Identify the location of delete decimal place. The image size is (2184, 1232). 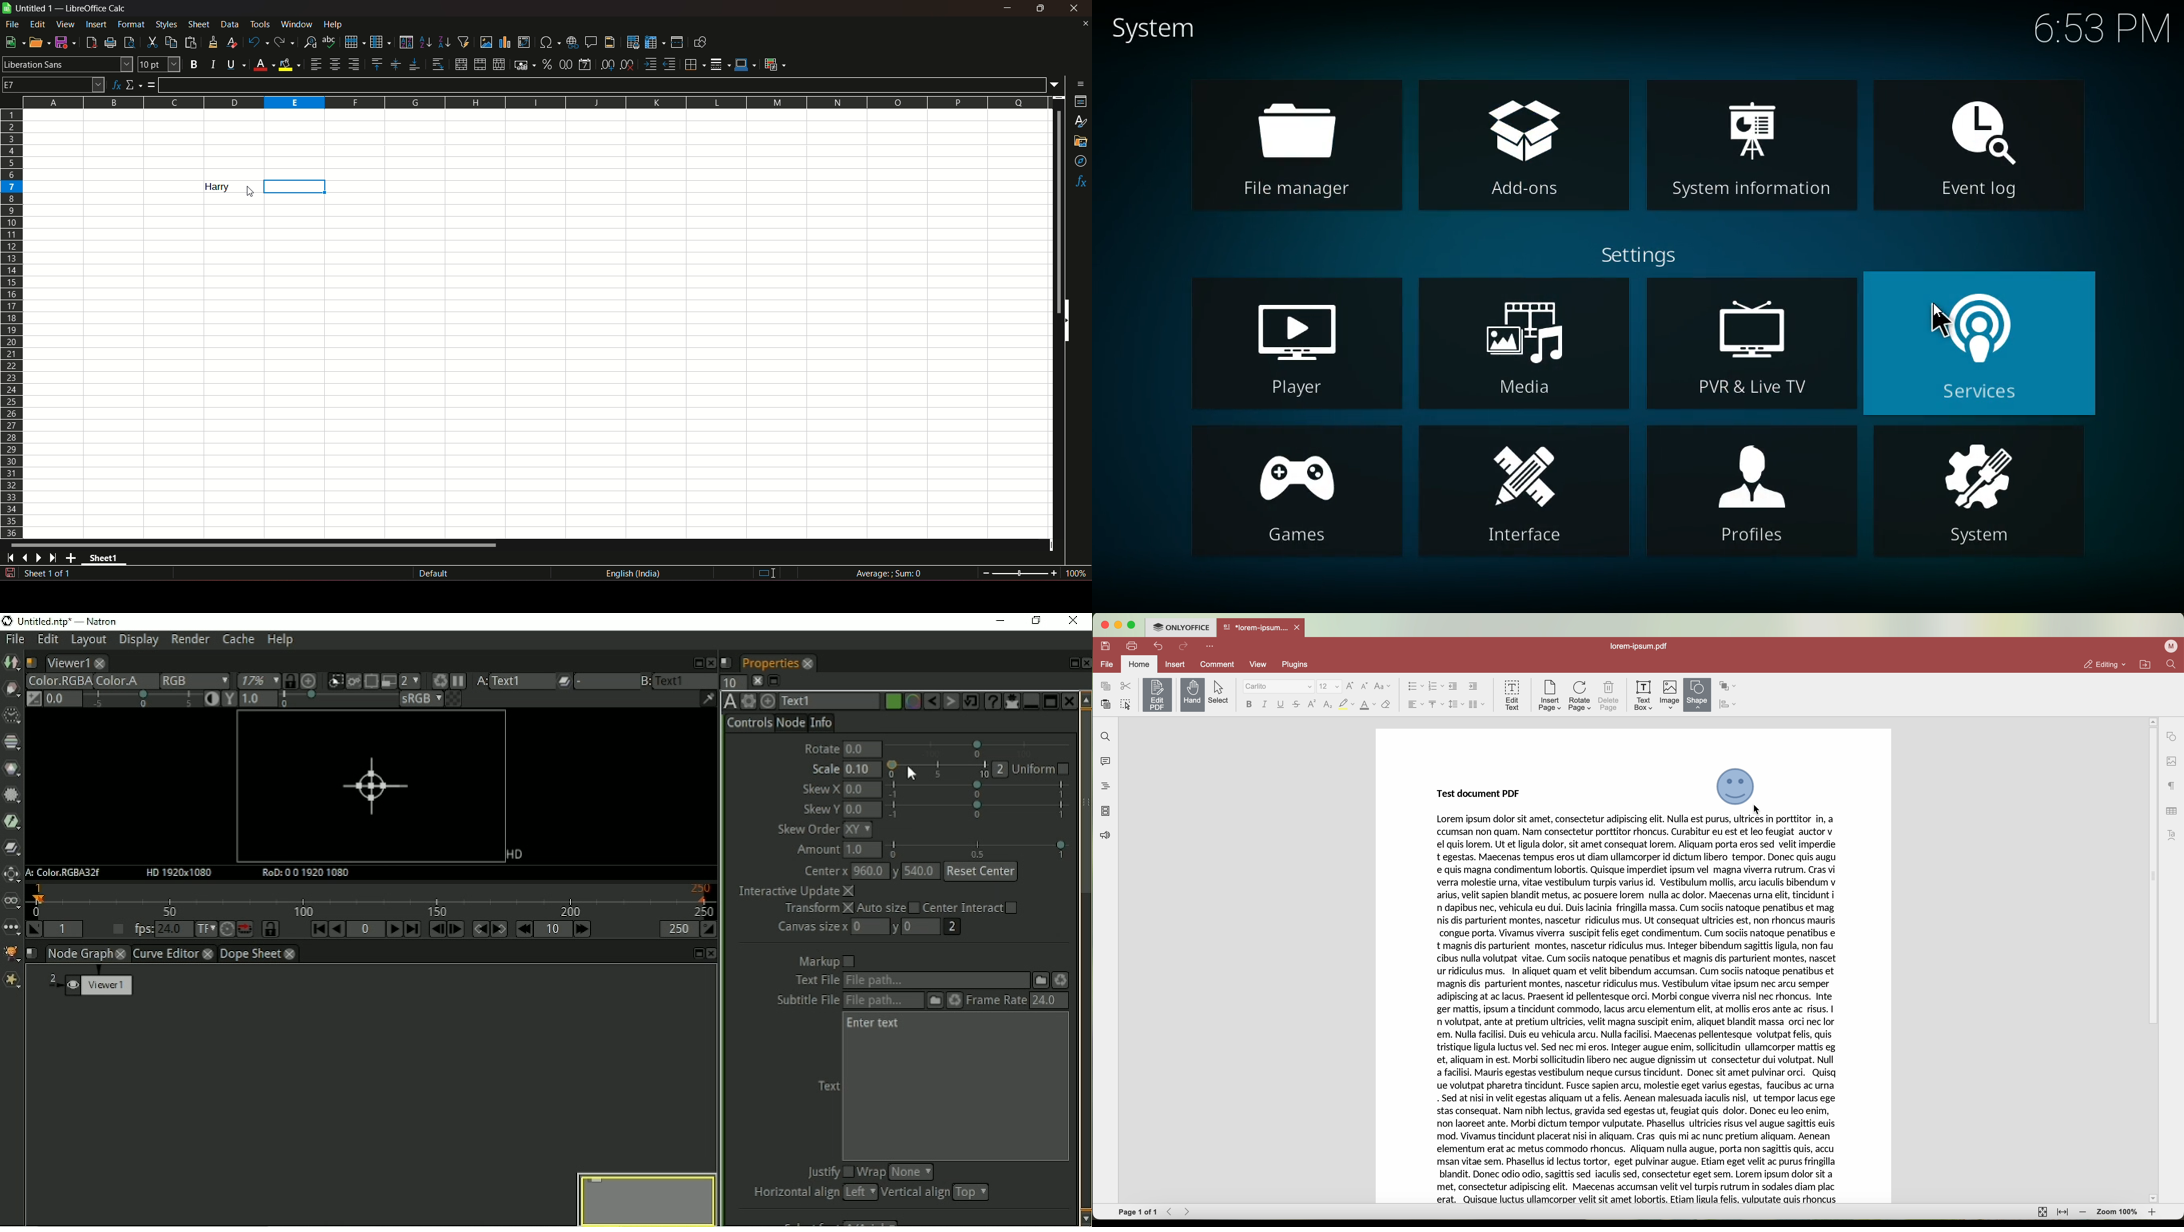
(627, 65).